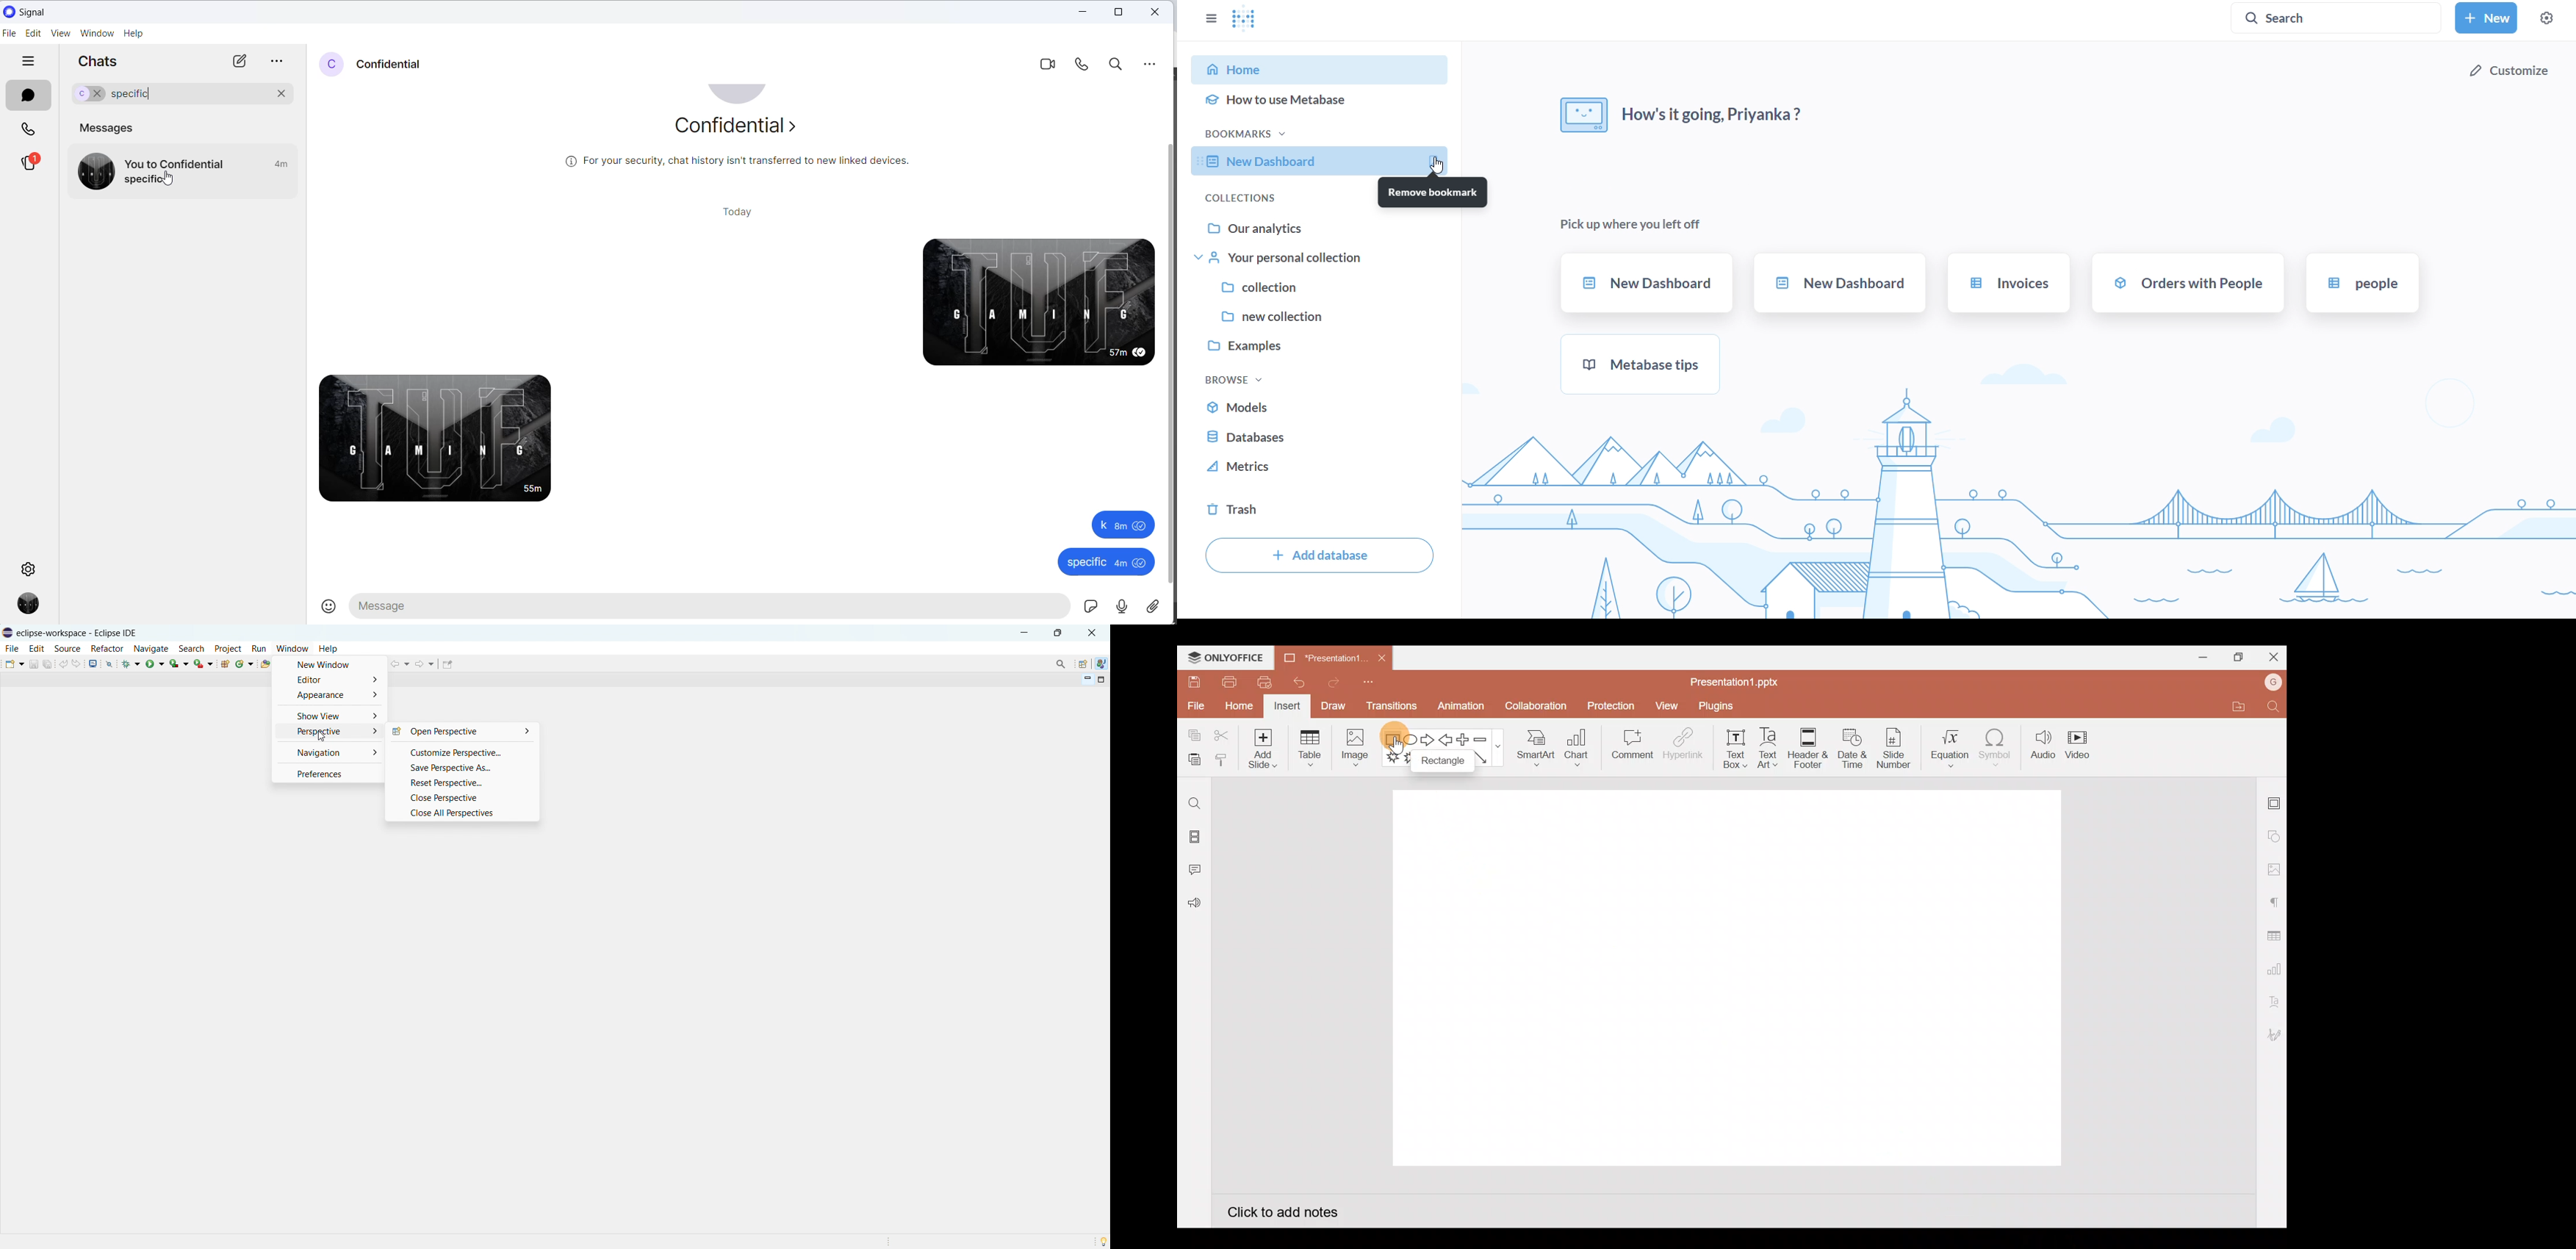 This screenshot has width=2576, height=1260. Describe the element at coordinates (1353, 751) in the screenshot. I see `Image` at that location.